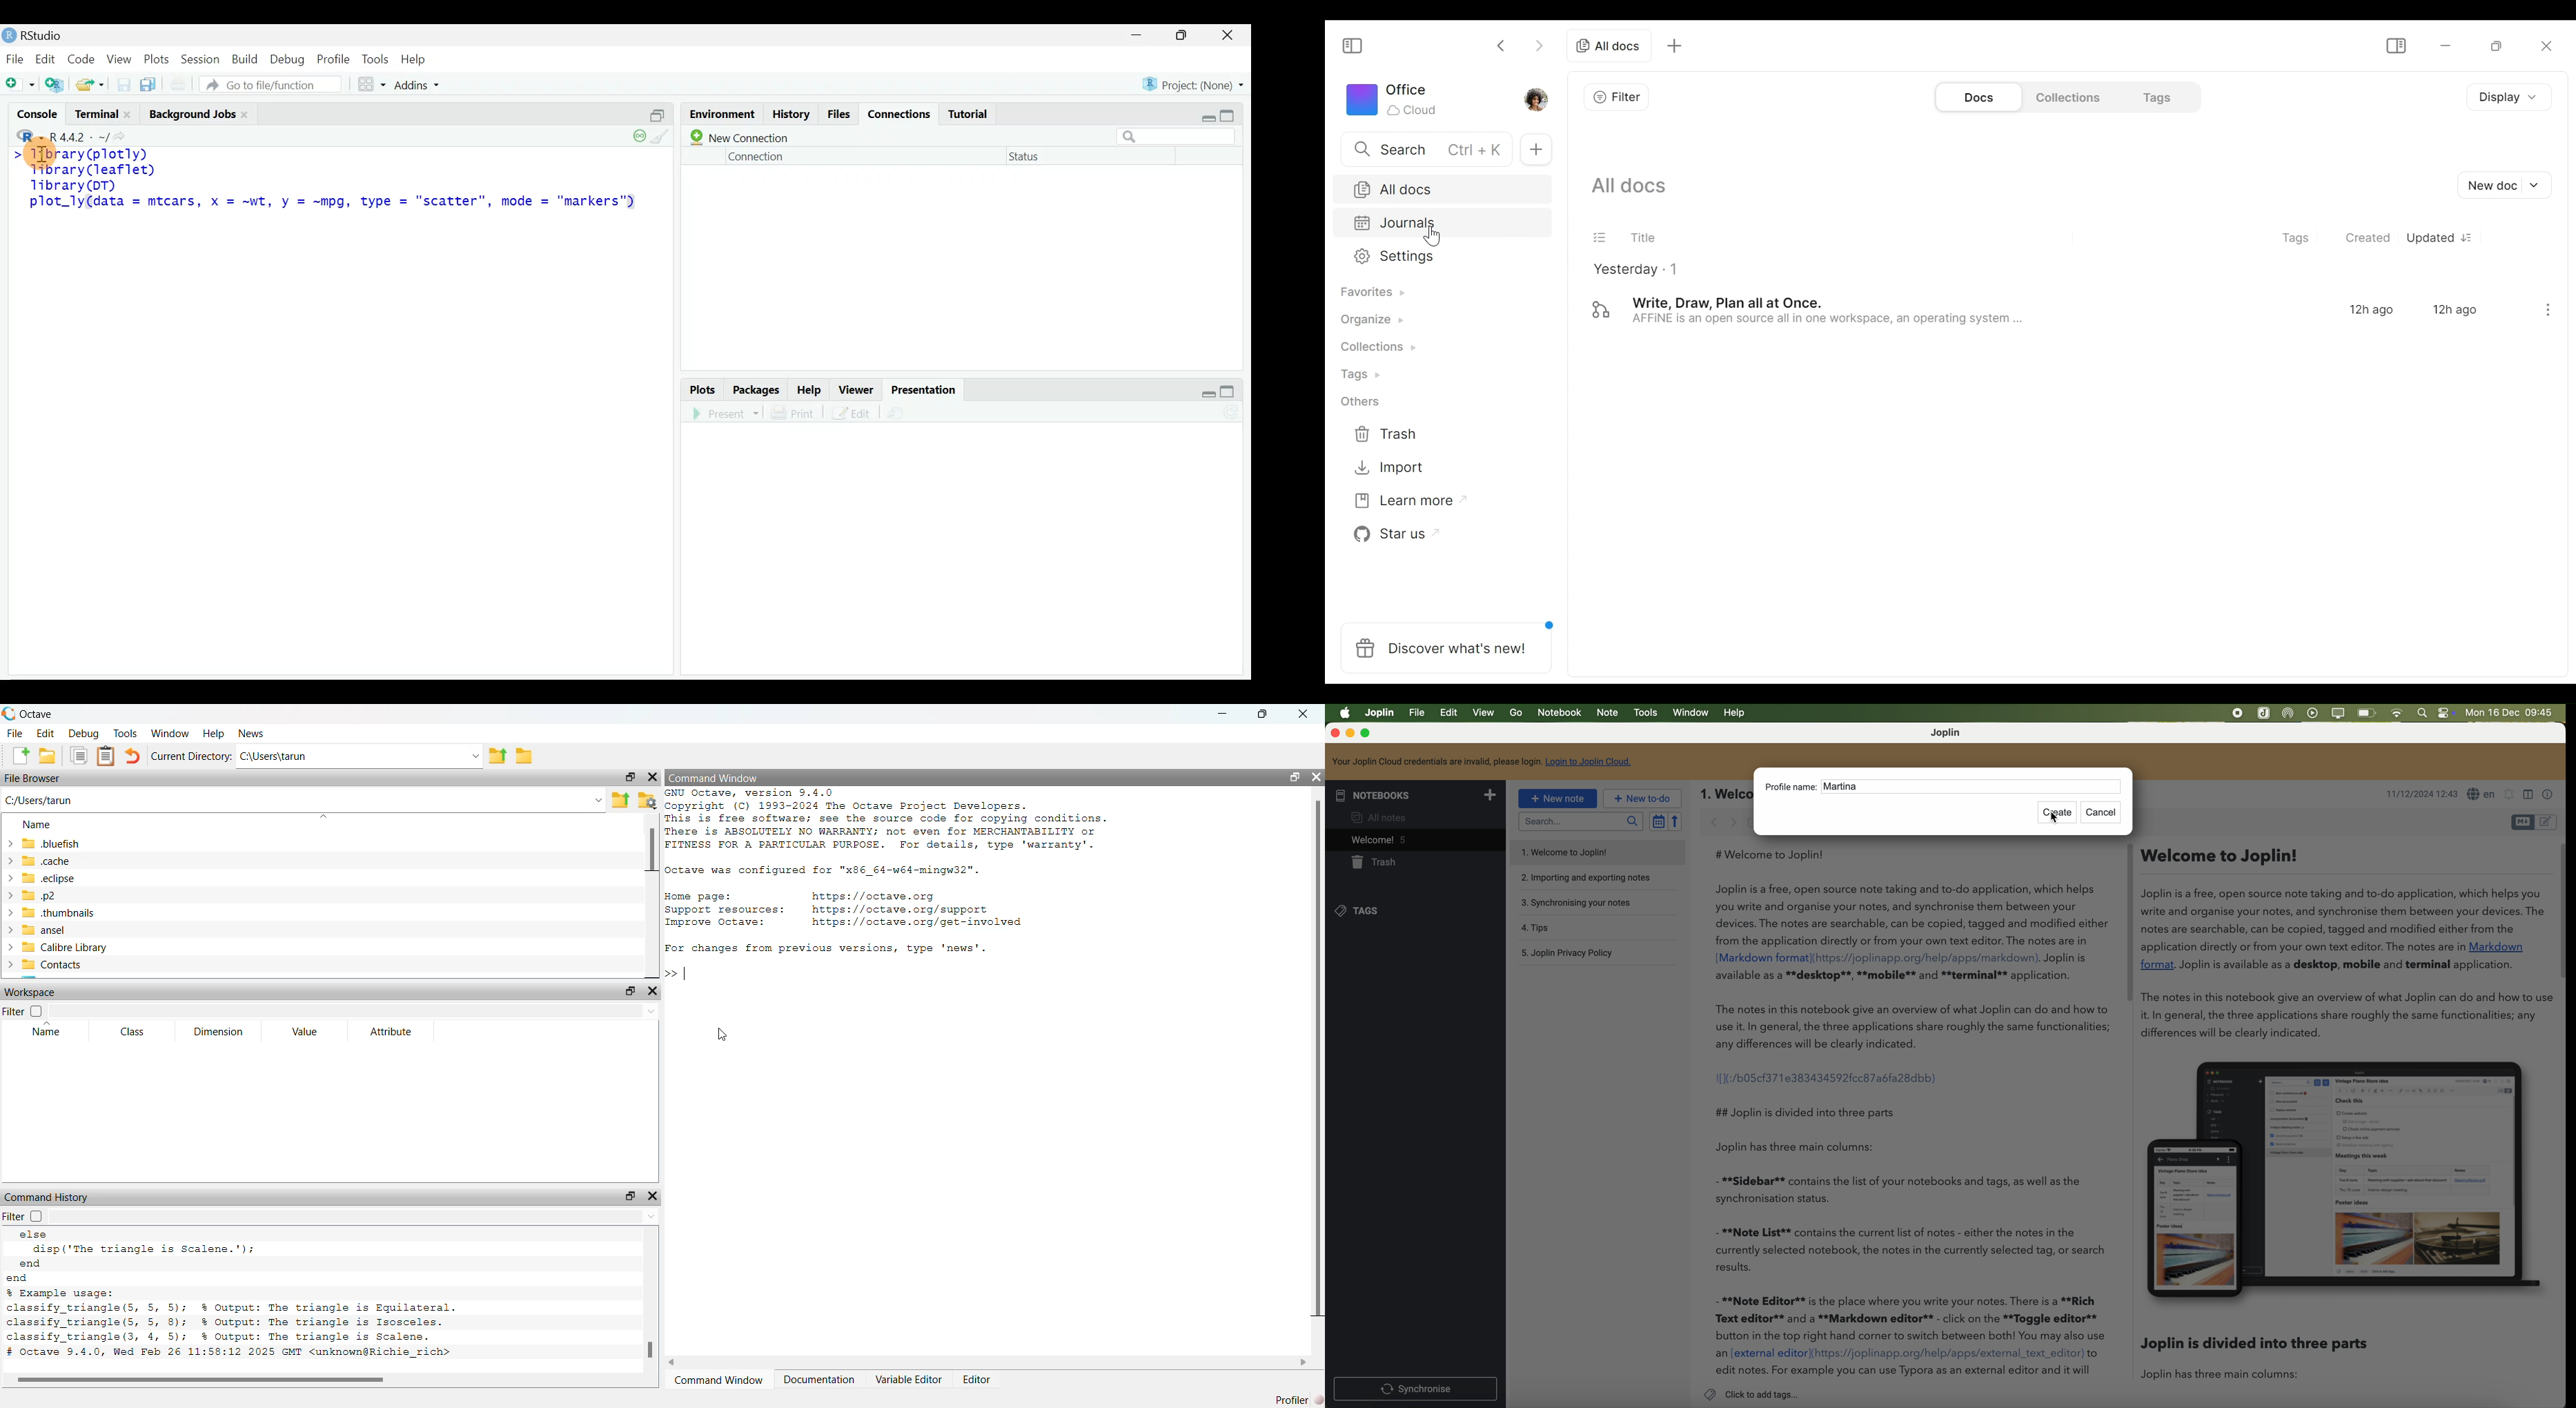 Image resolution: width=2576 pixels, height=1428 pixels. I want to click on Add new tab, so click(1674, 46).